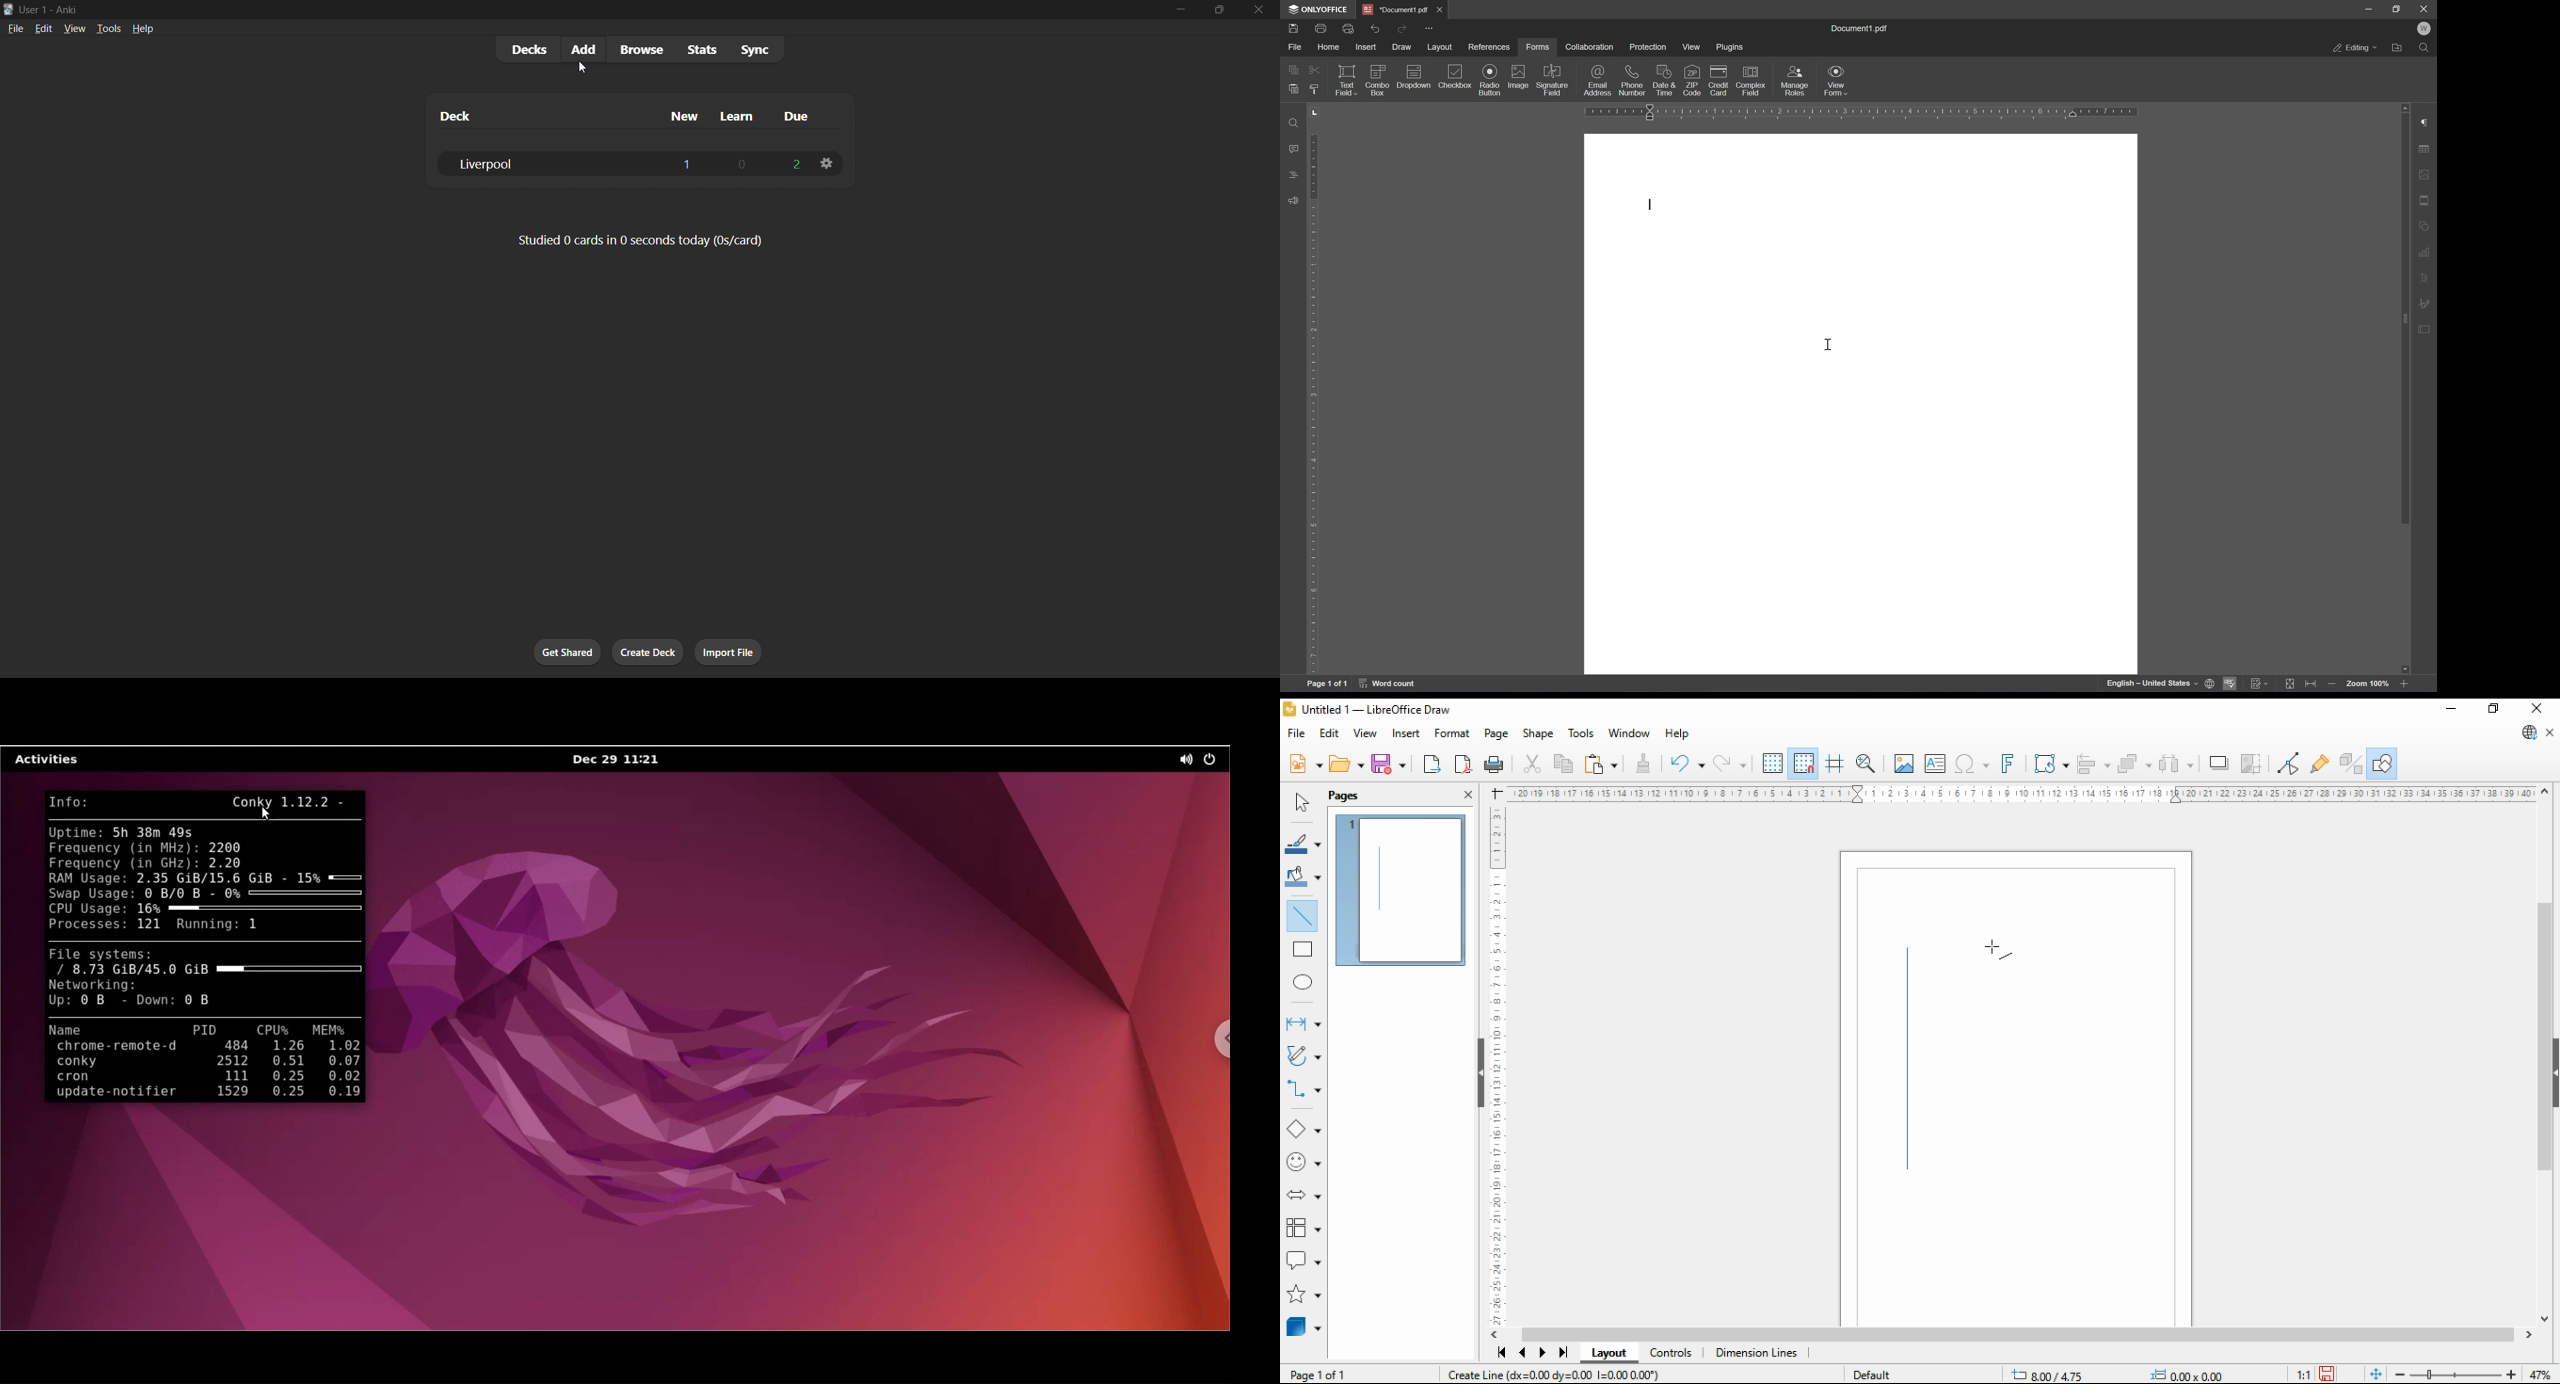 This screenshot has height=1400, width=2576. Describe the element at coordinates (1330, 732) in the screenshot. I see `edit` at that location.